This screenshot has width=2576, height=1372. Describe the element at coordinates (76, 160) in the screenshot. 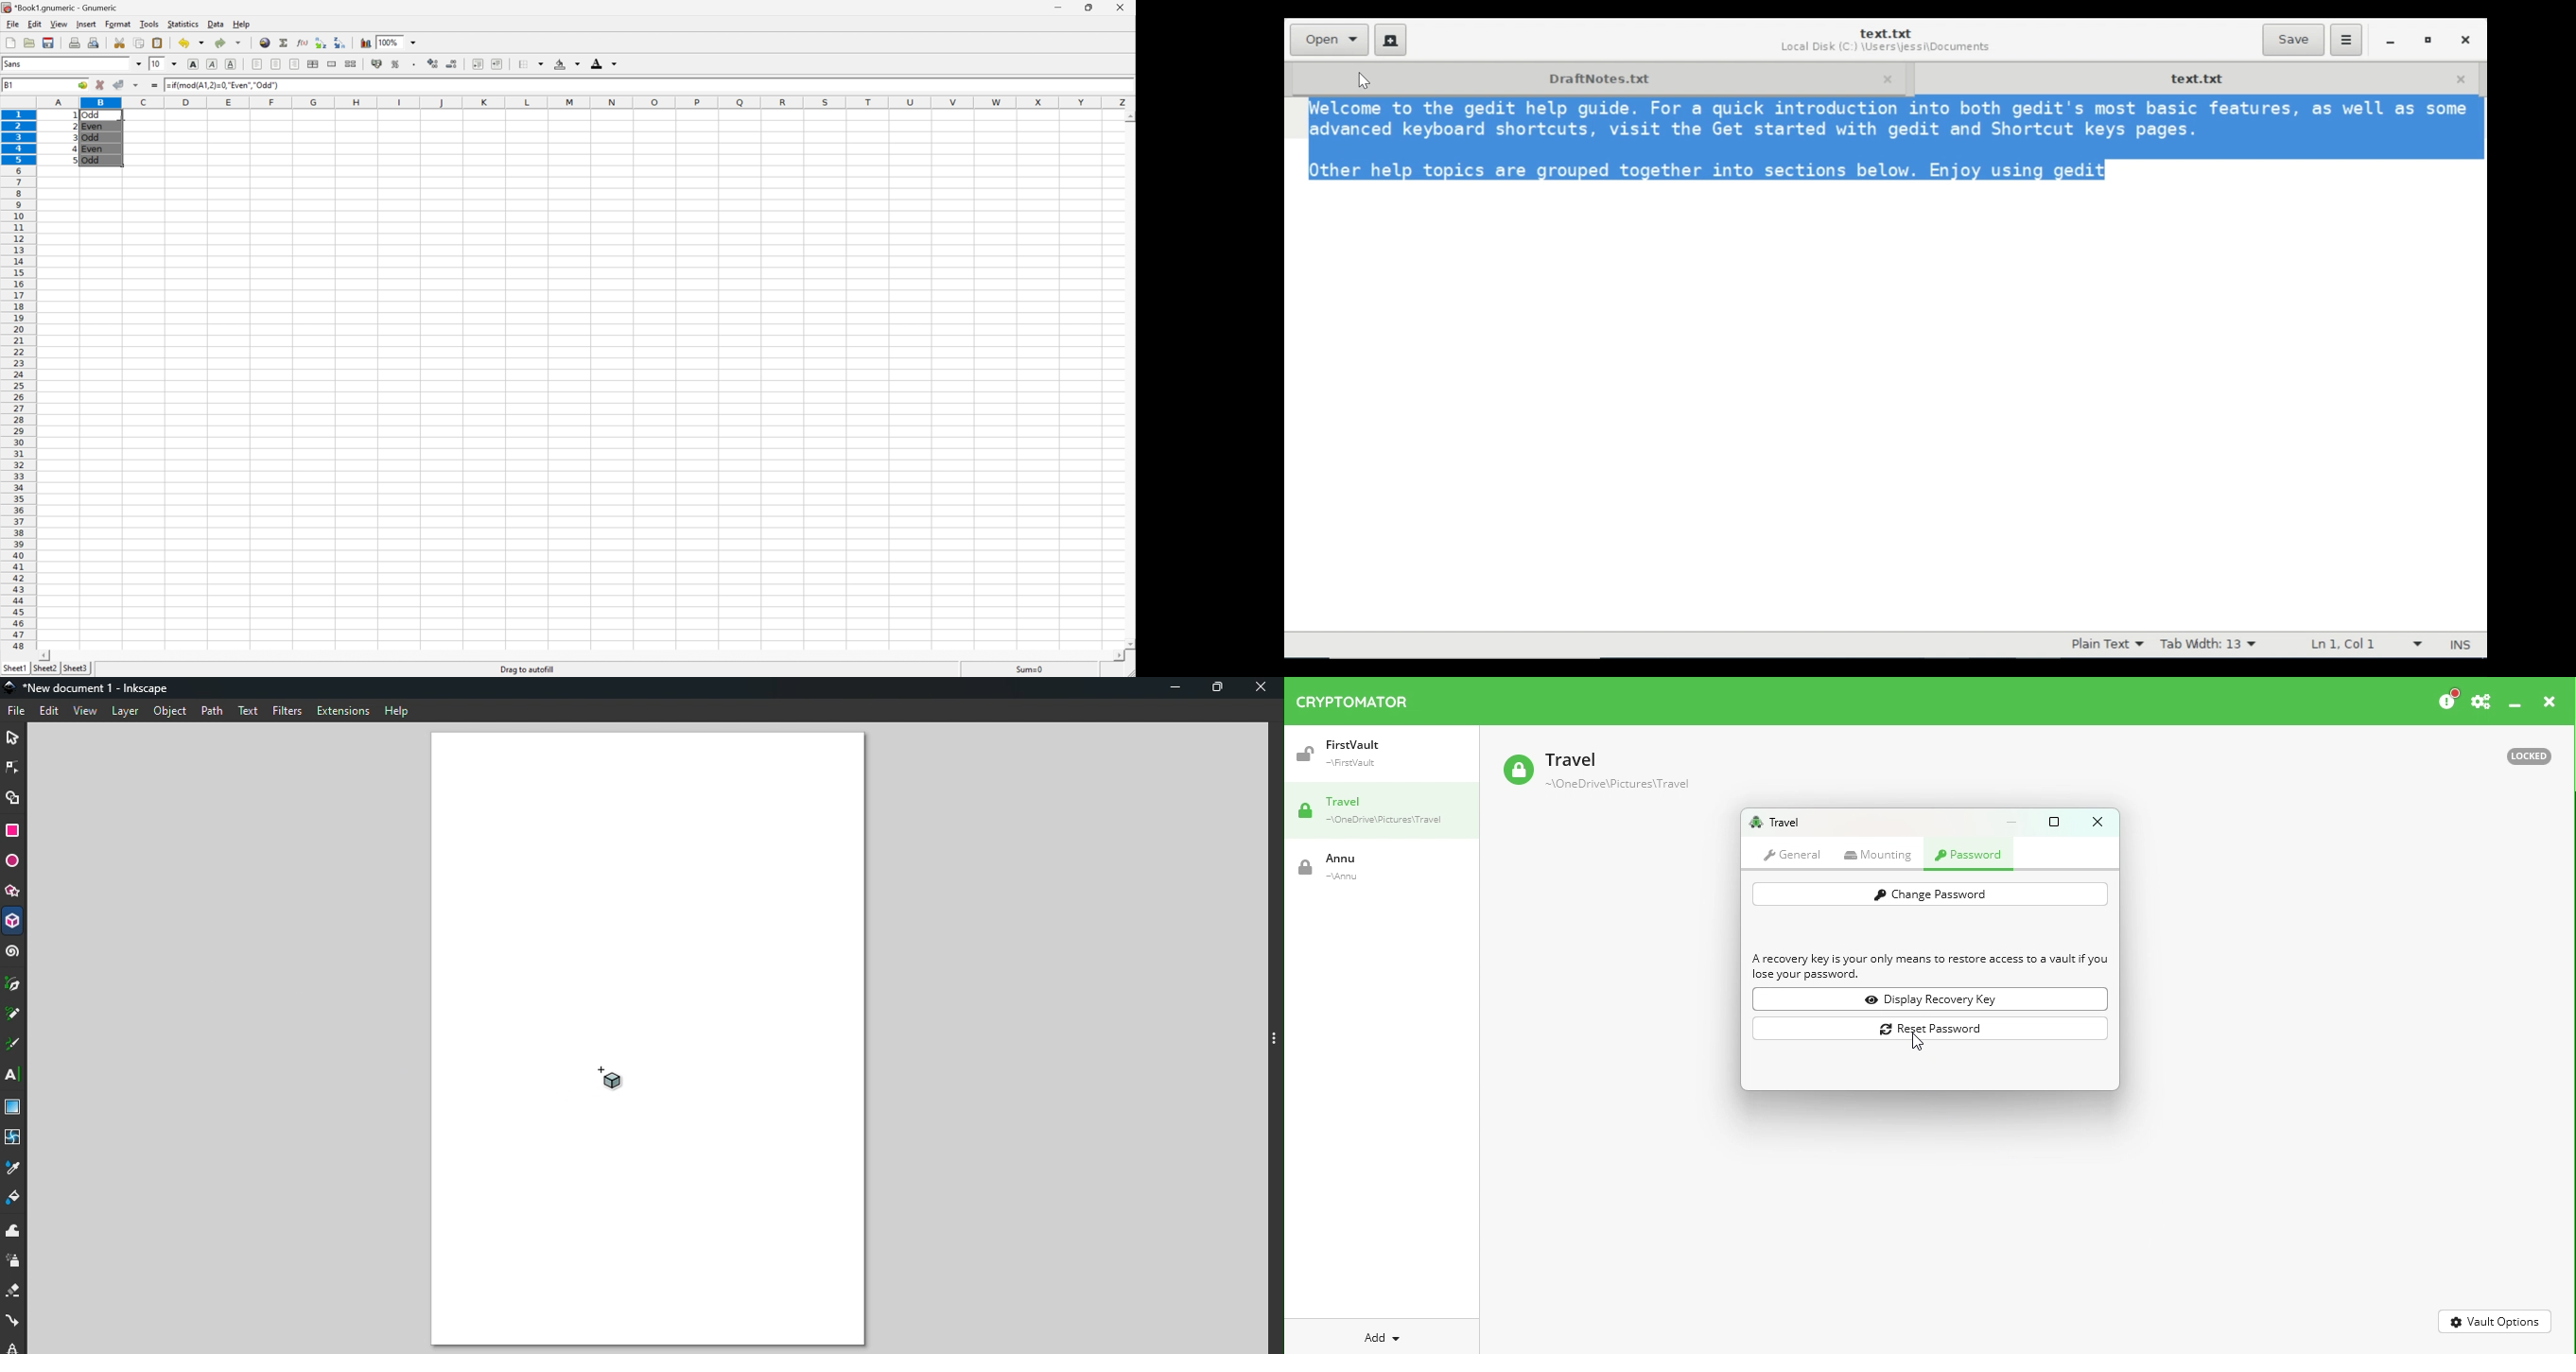

I see `5` at that location.